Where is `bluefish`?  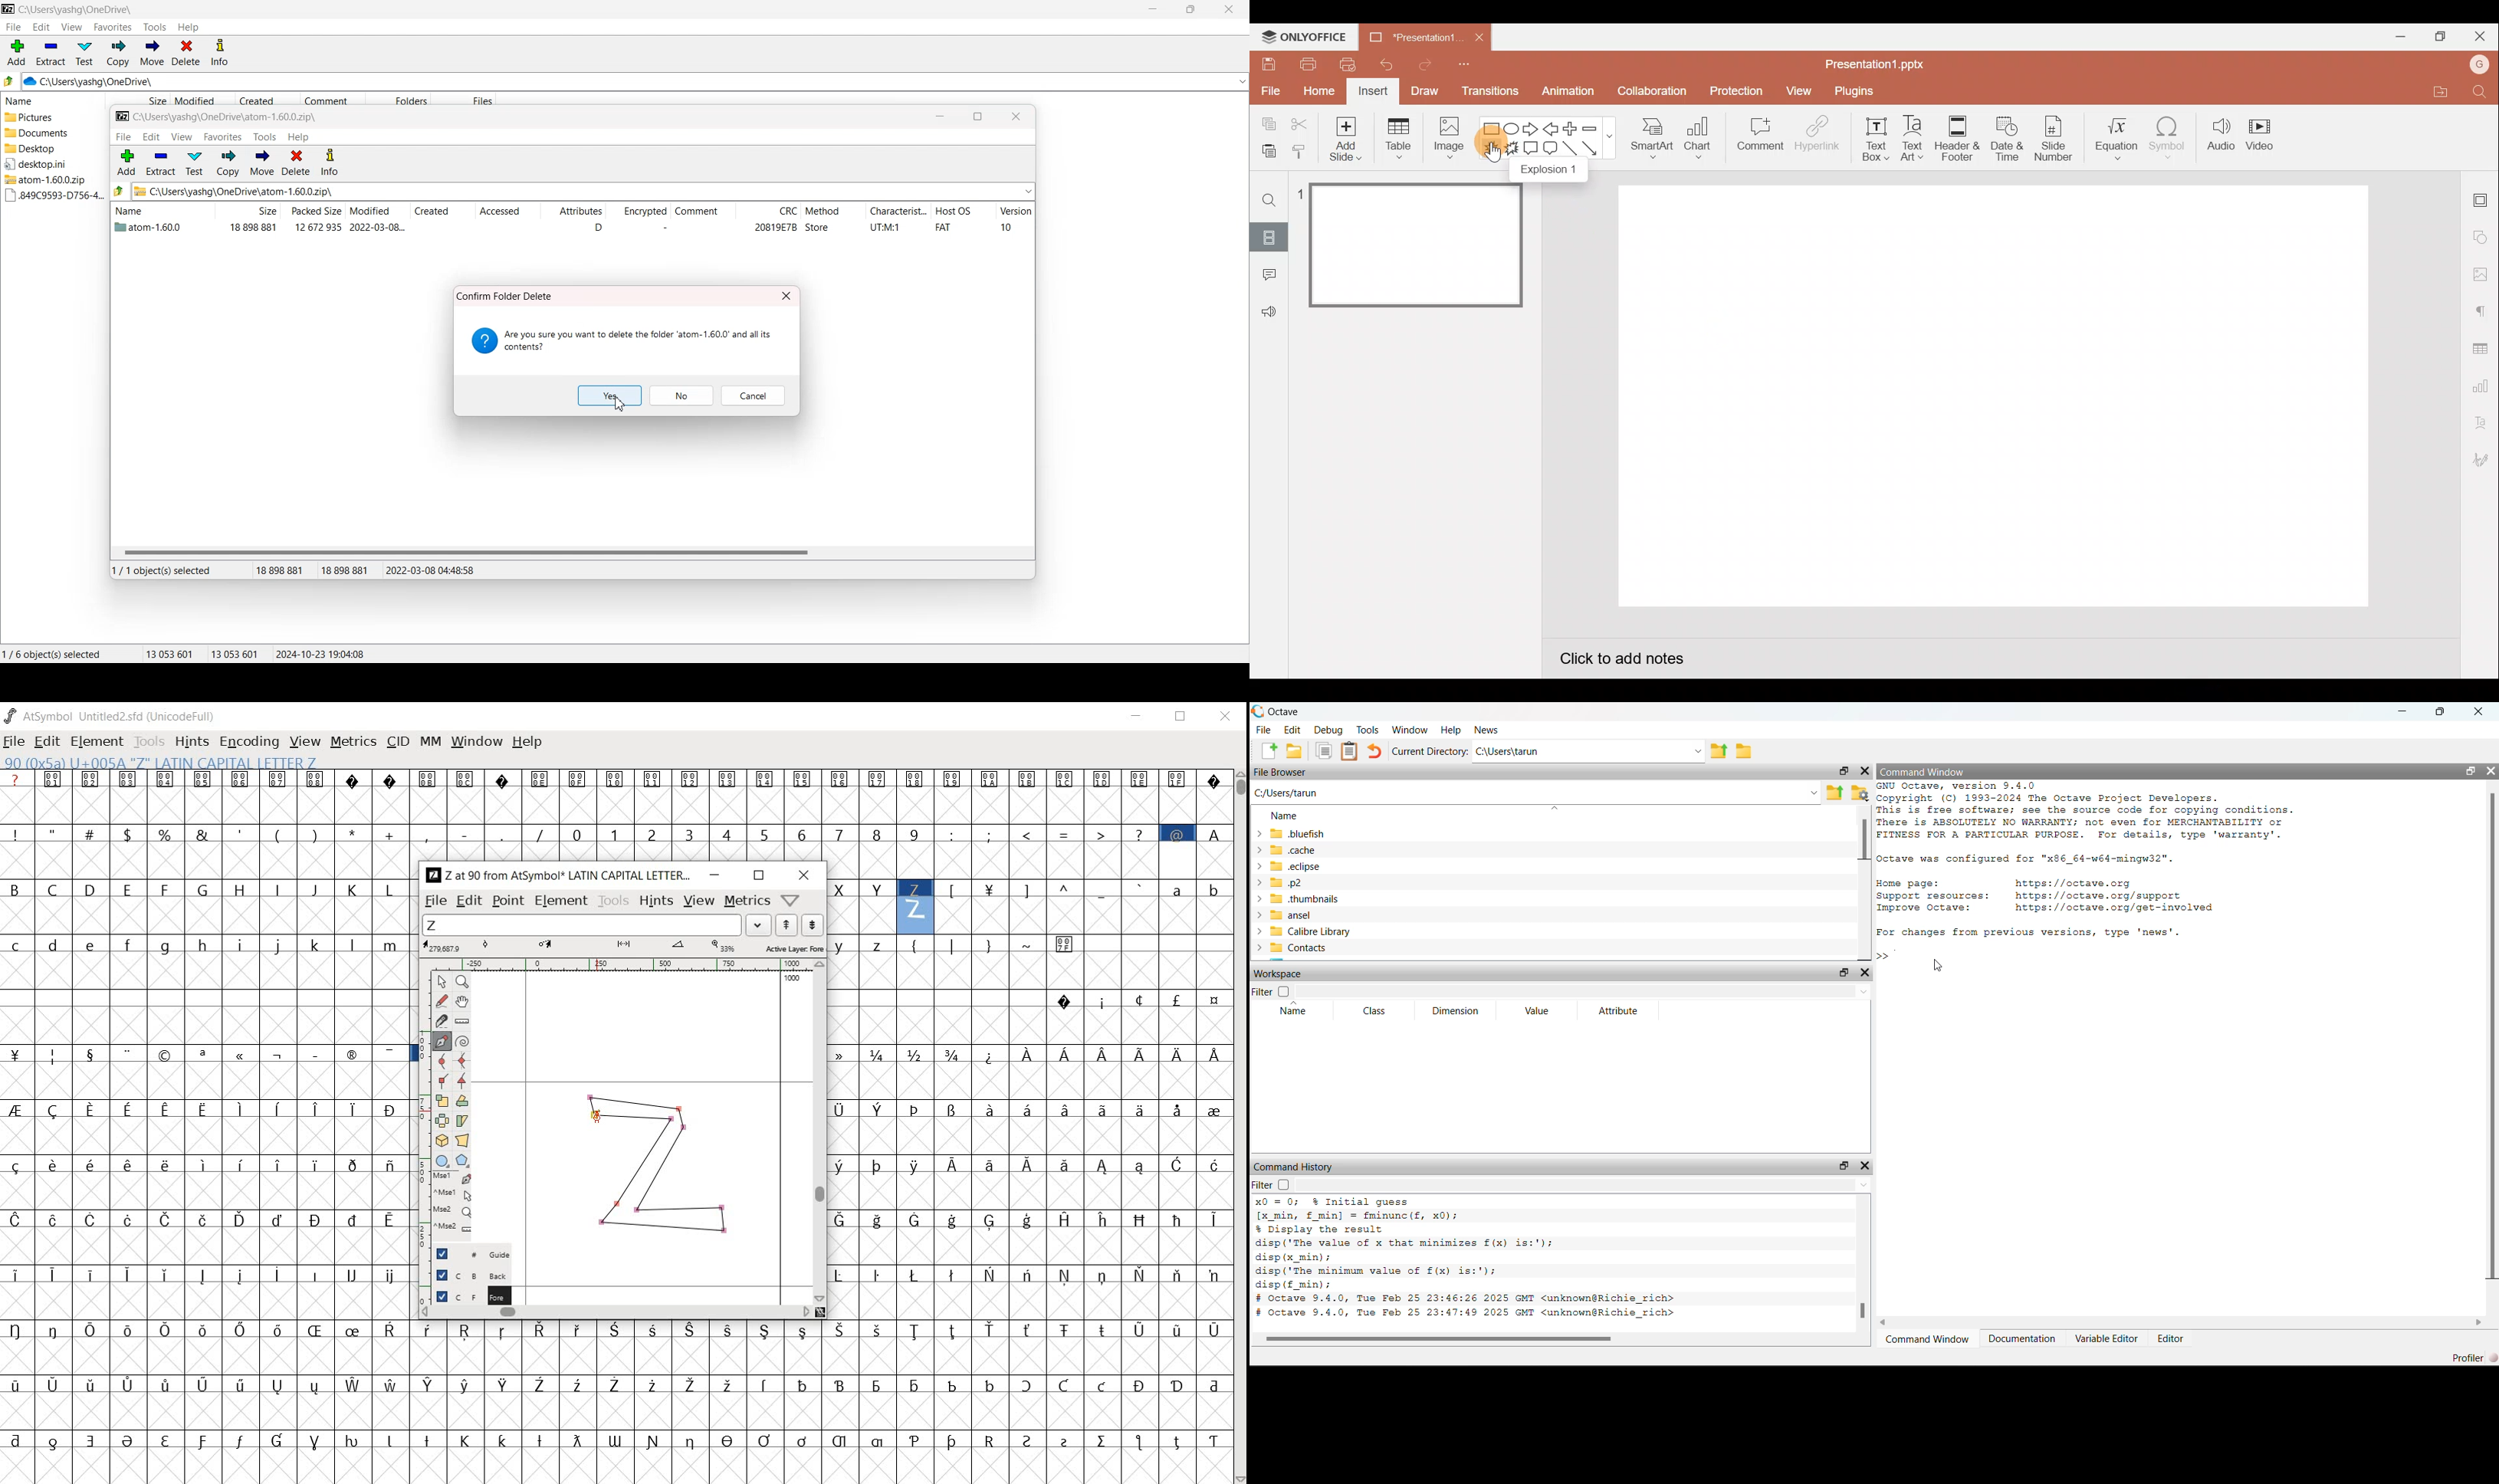 bluefish is located at coordinates (1292, 834).